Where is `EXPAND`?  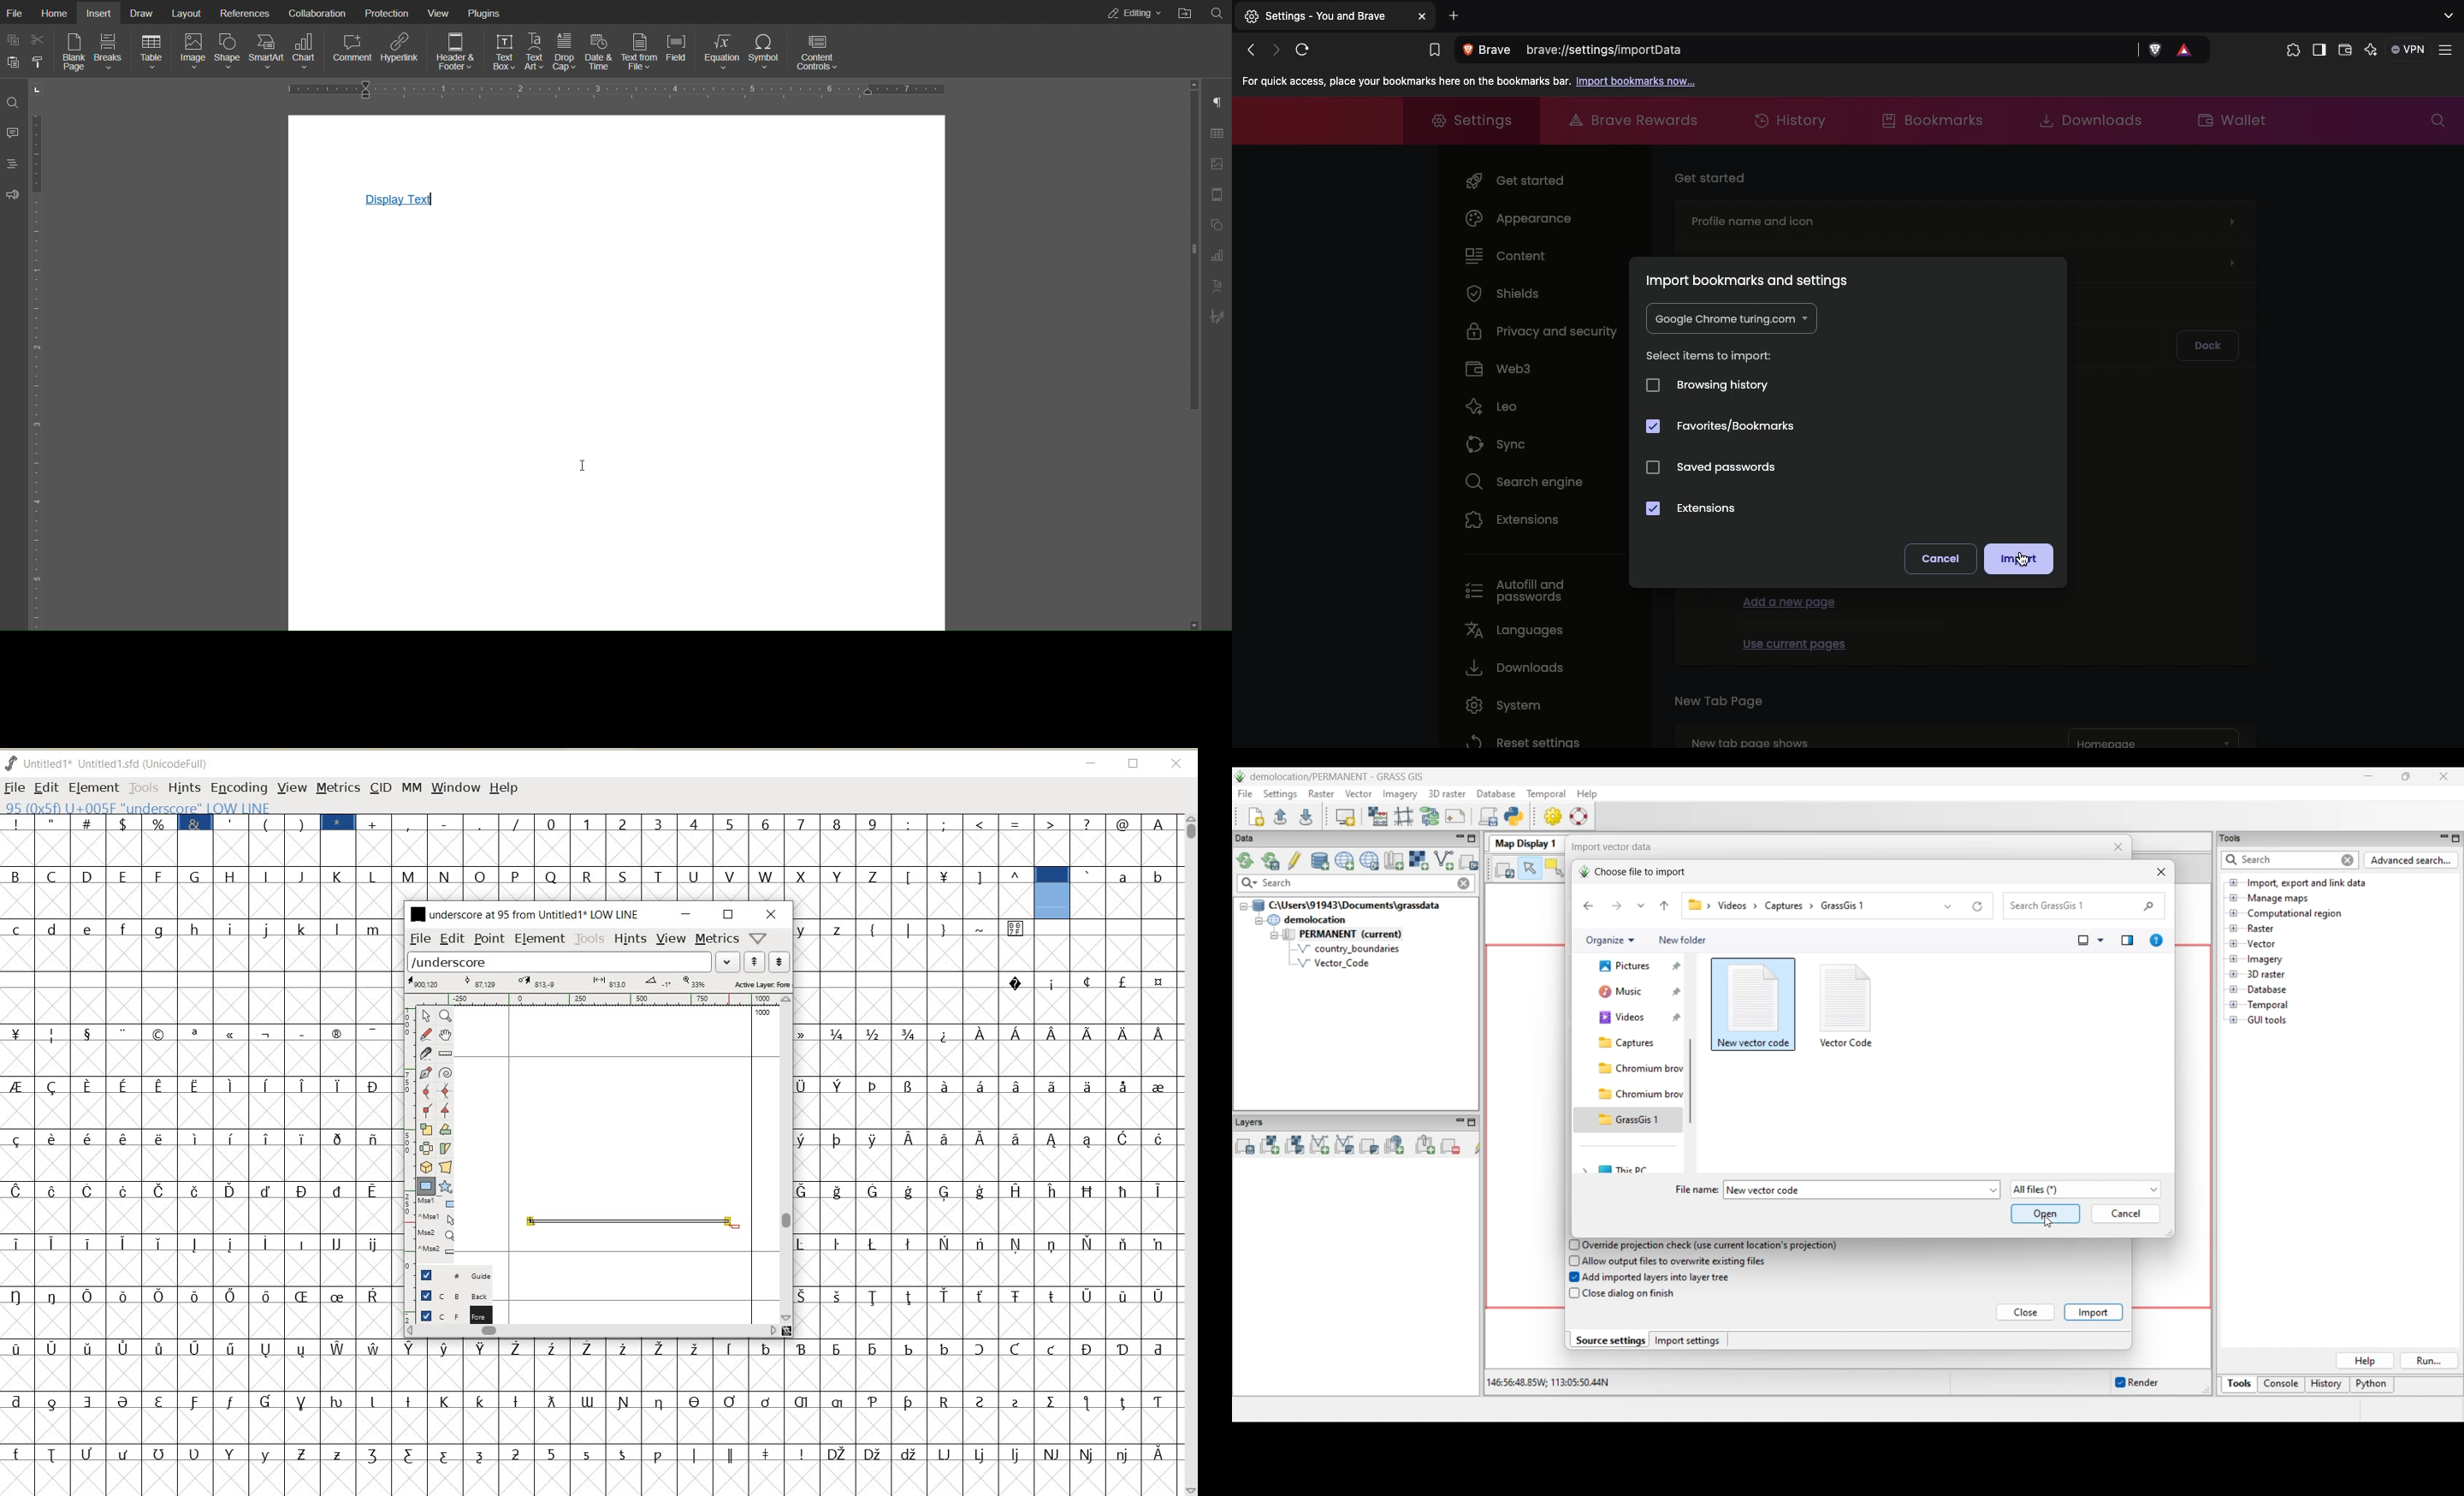
EXPAND is located at coordinates (729, 962).